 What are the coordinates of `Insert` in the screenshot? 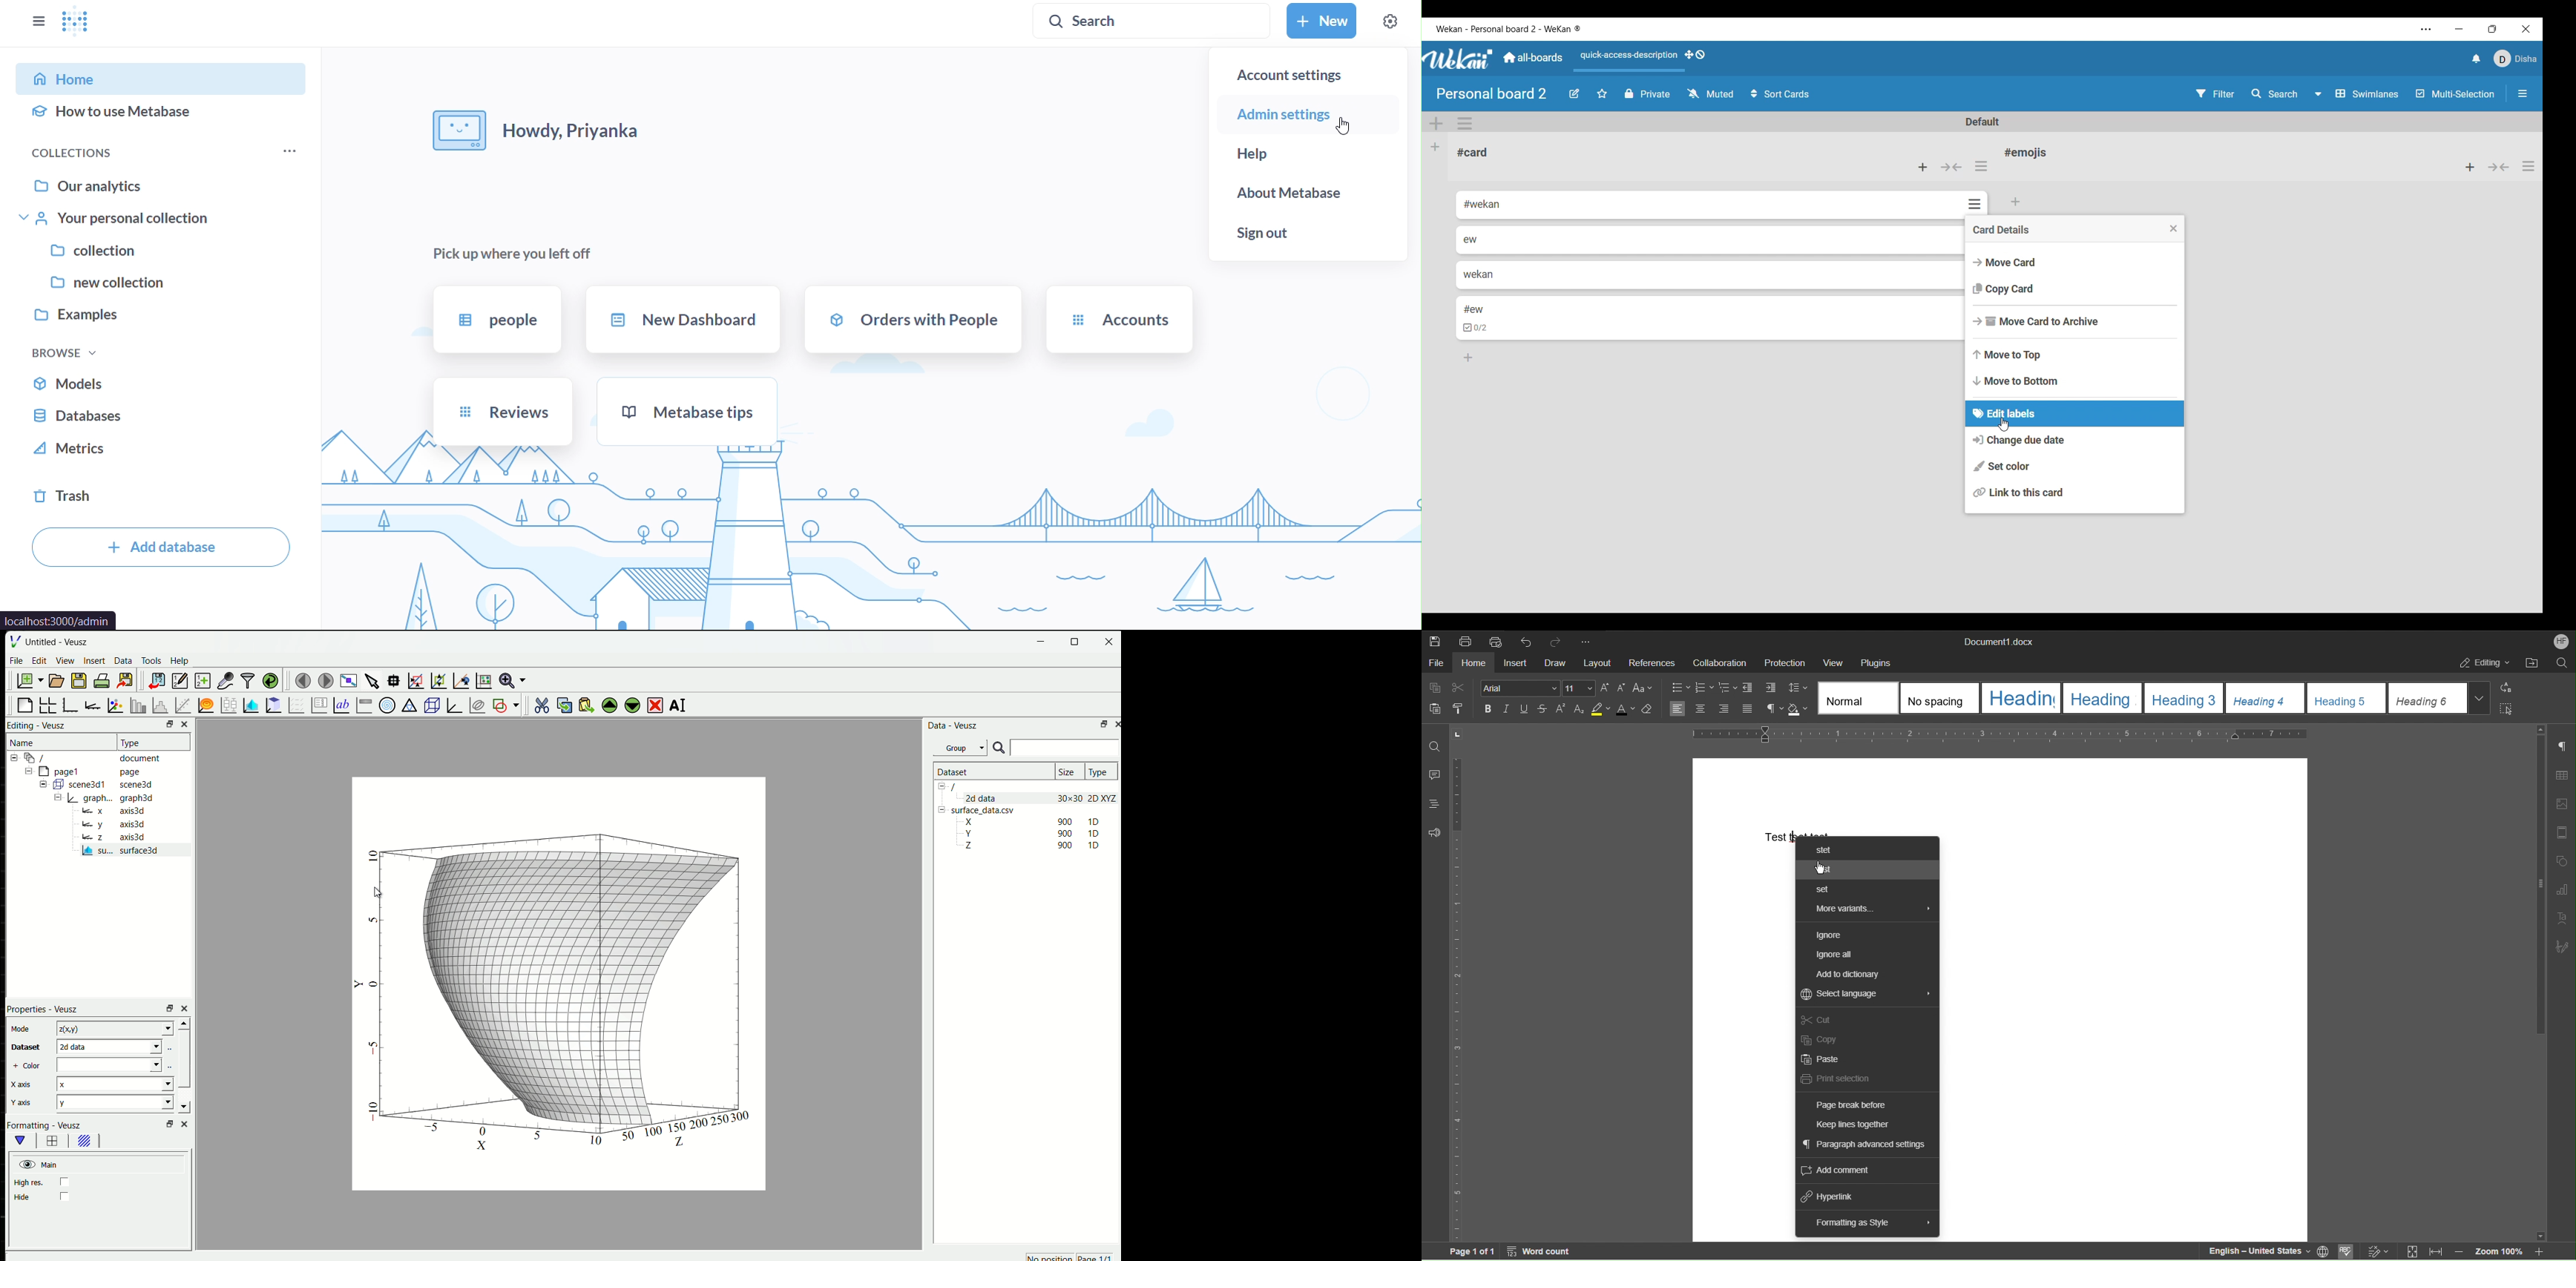 It's located at (1519, 663).